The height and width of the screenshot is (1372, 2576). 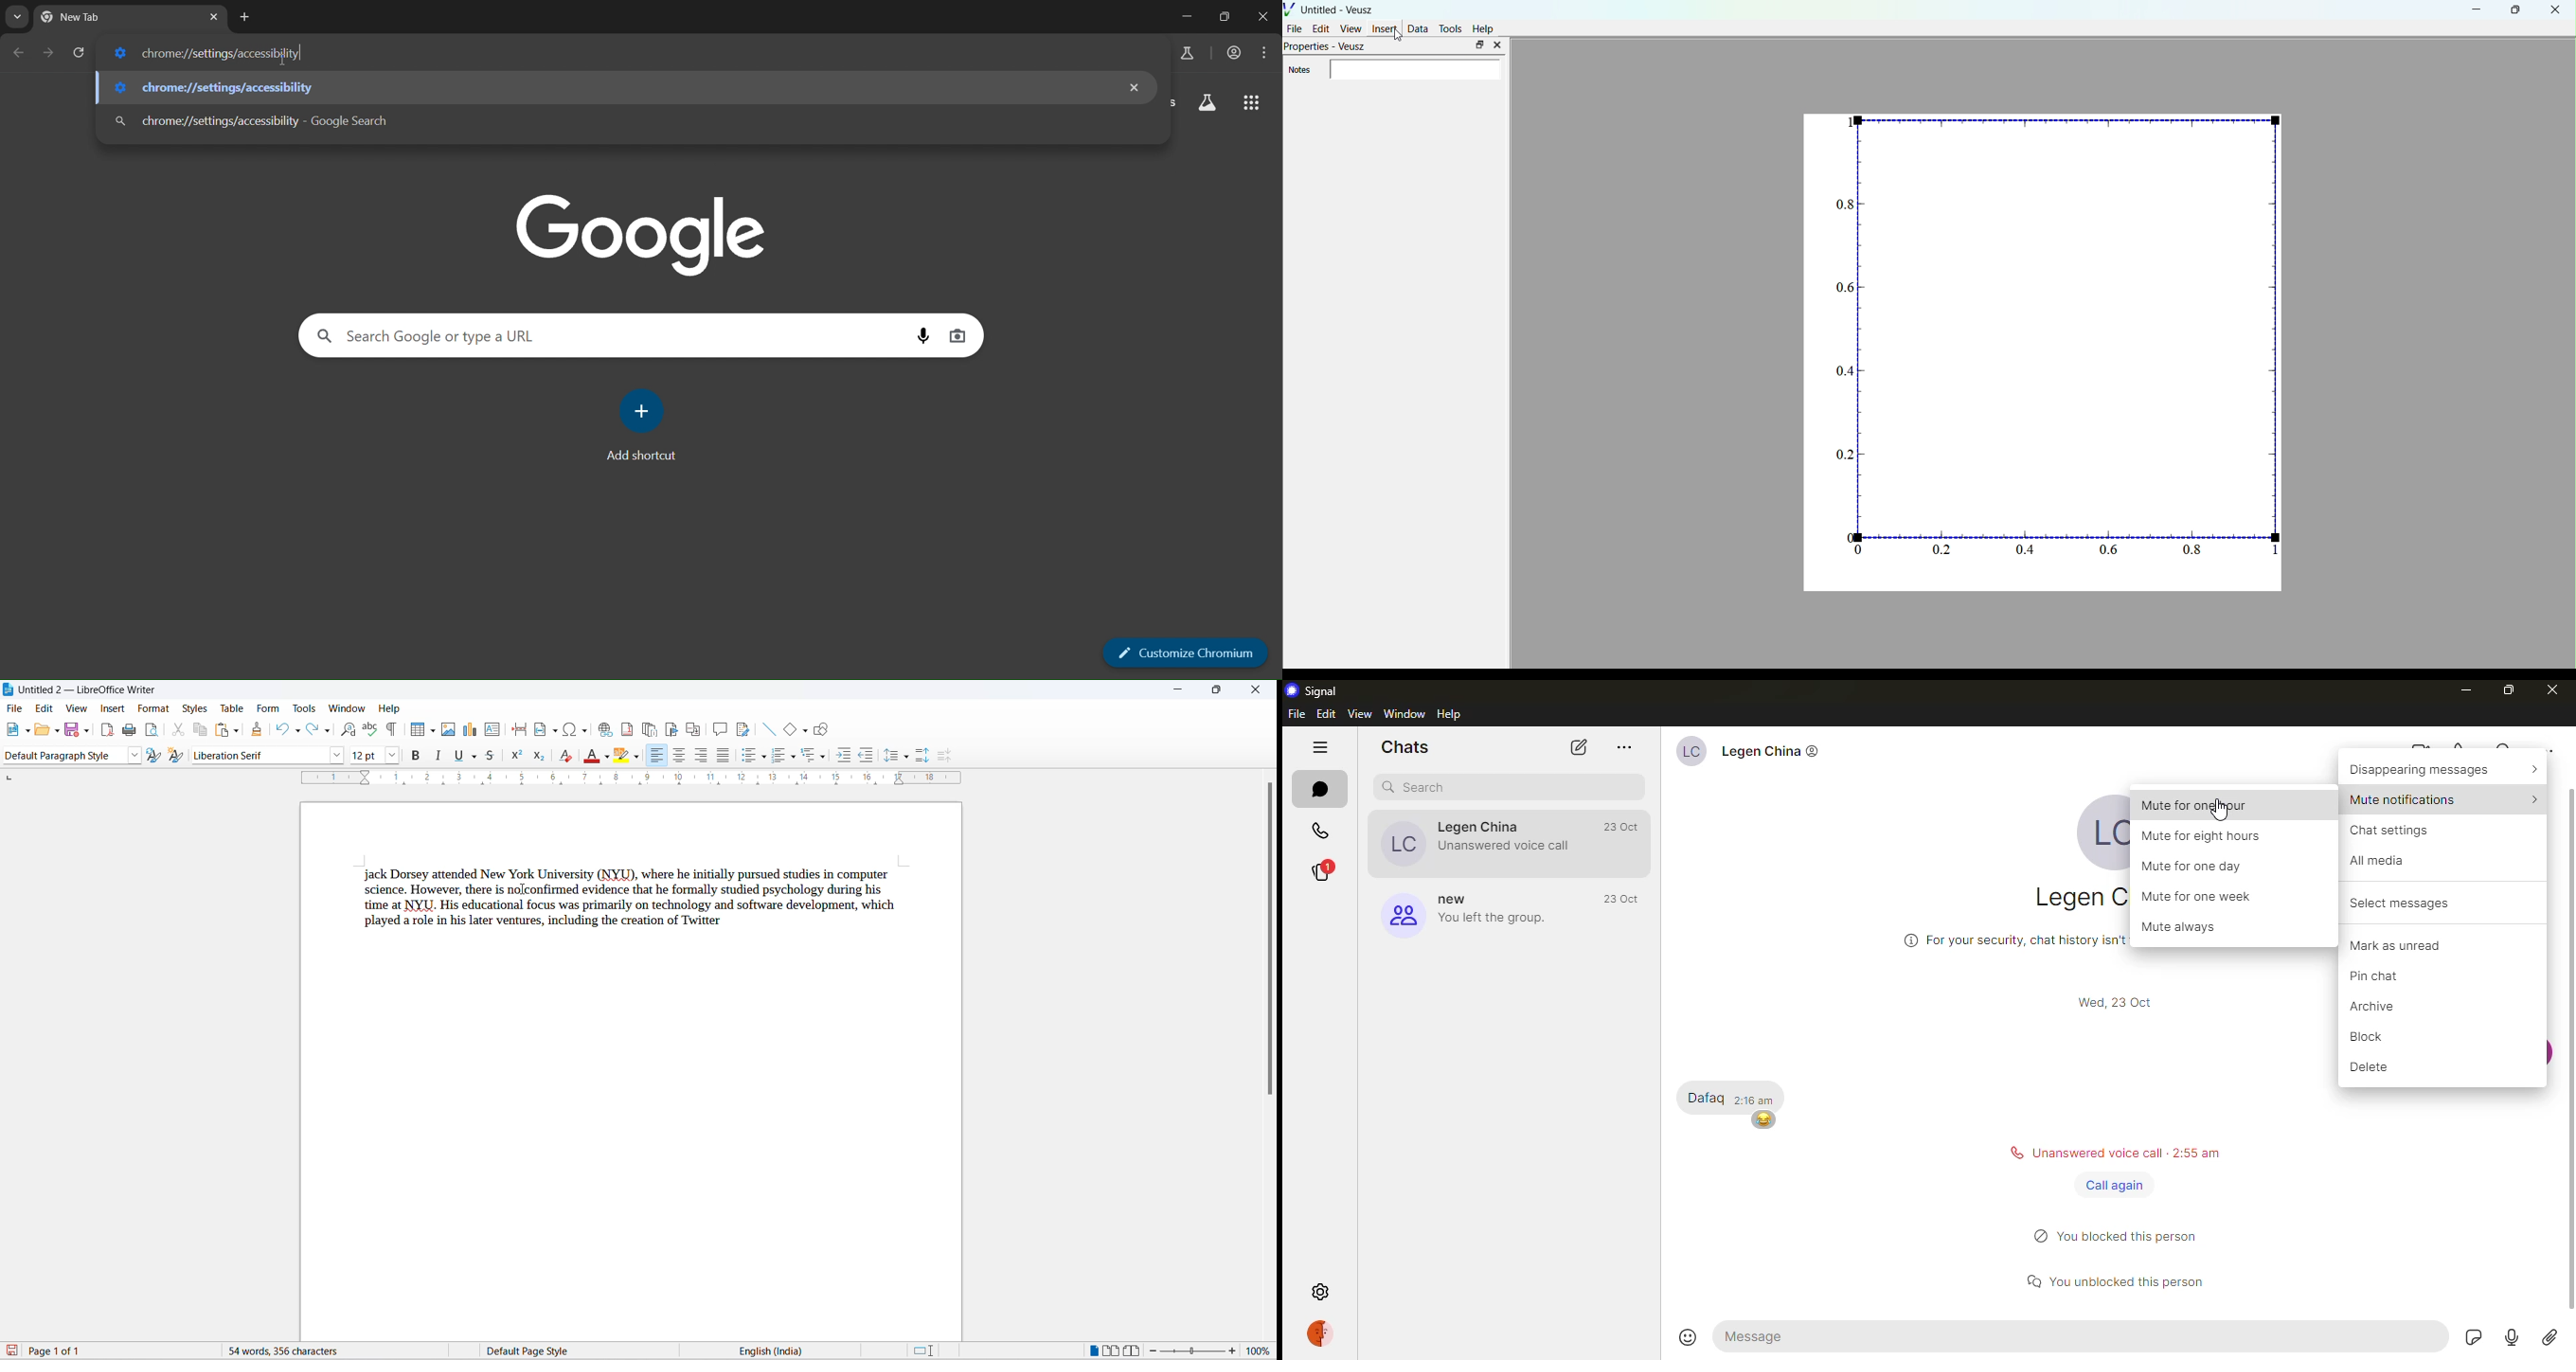 What do you see at coordinates (88, 690) in the screenshot?
I see `LibreOffice logo` at bounding box center [88, 690].